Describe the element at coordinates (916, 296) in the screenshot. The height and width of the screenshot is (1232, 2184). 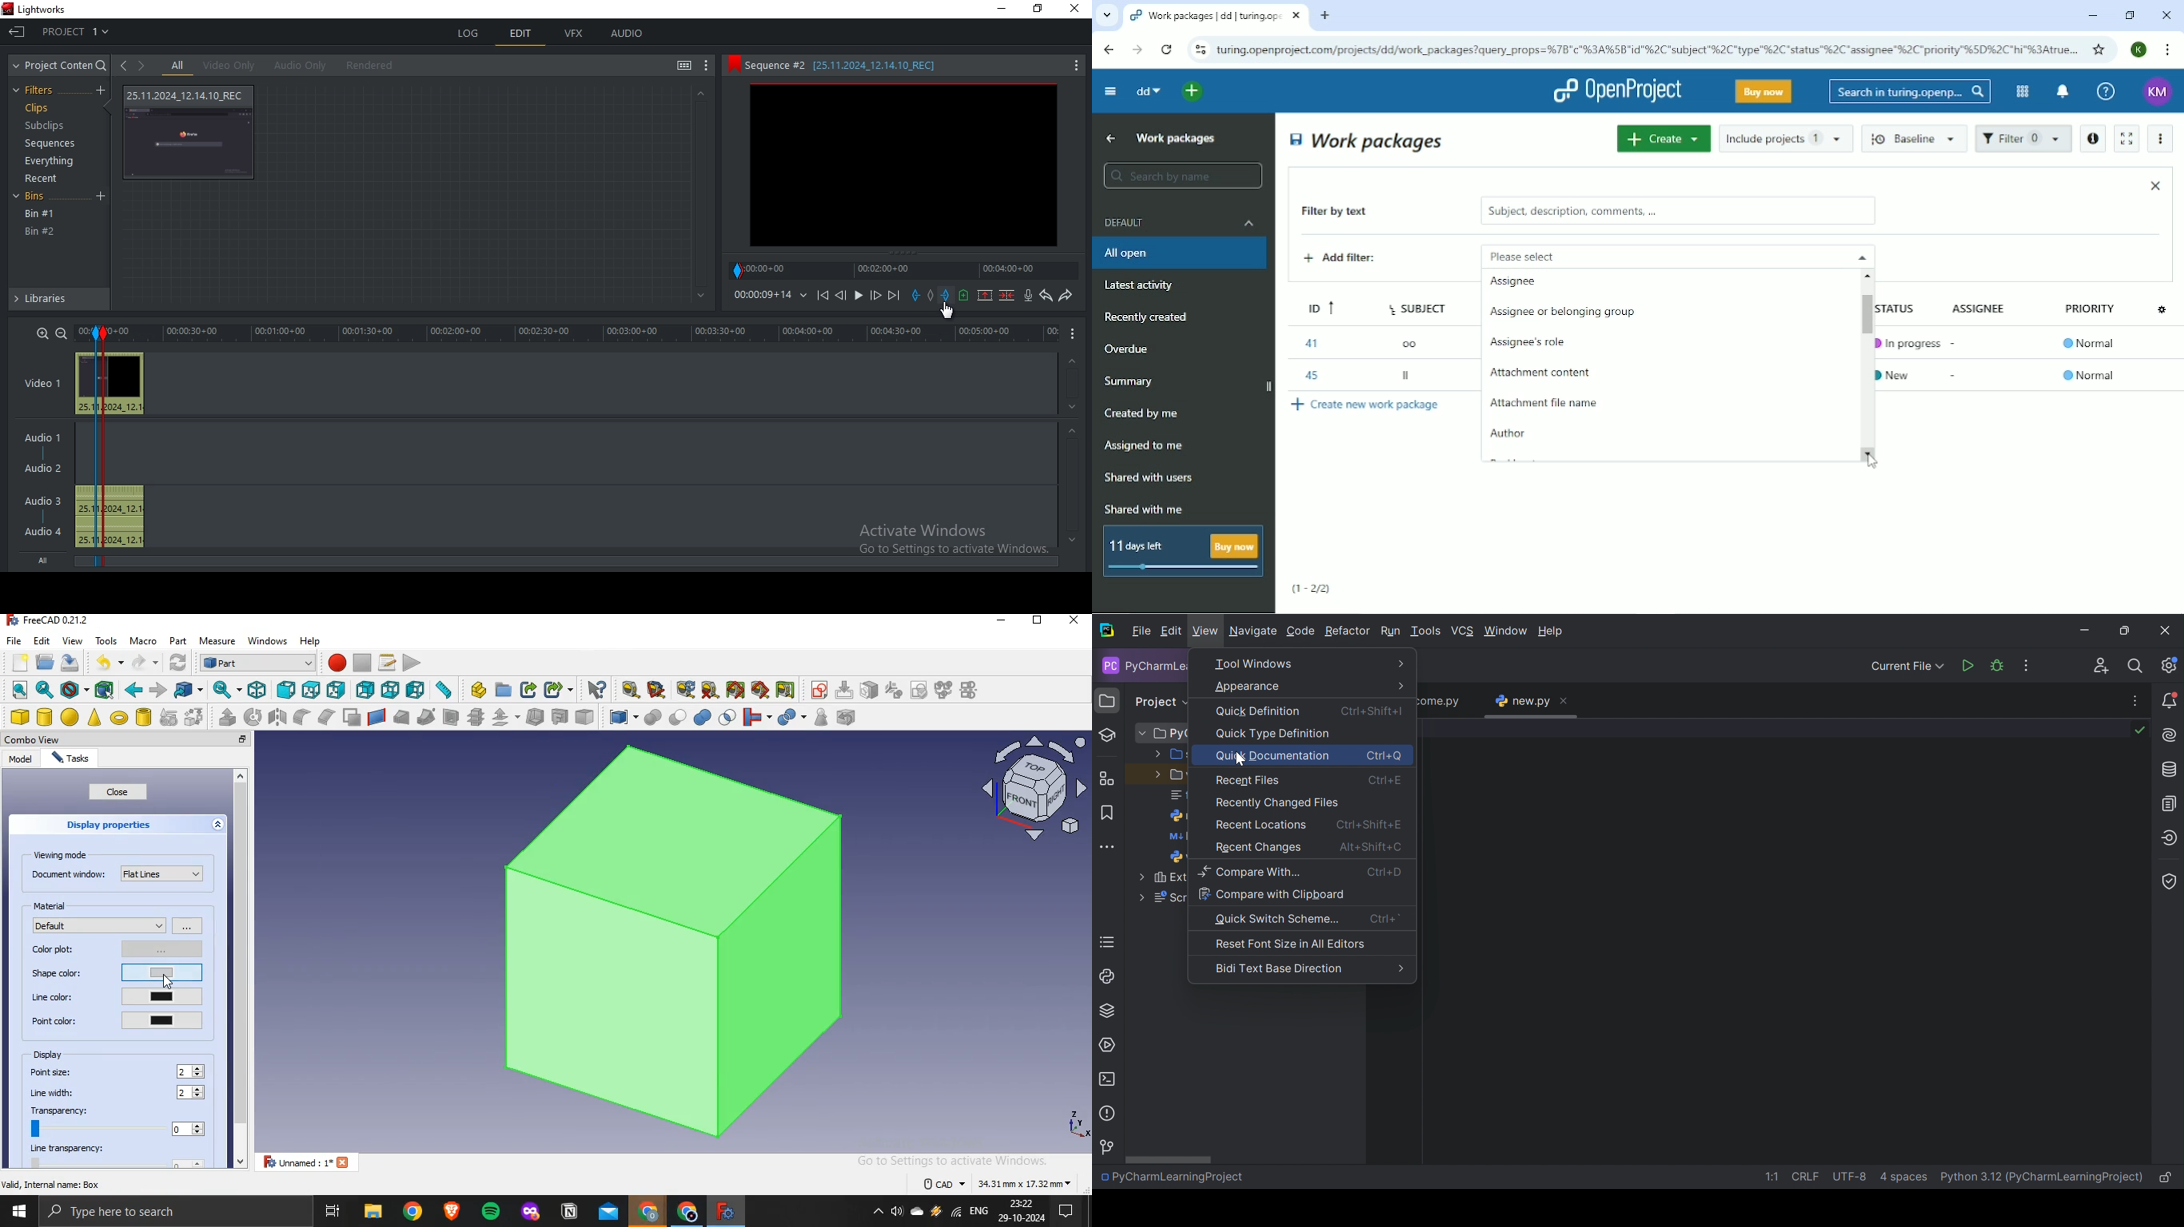
I see `add a in mark` at that location.